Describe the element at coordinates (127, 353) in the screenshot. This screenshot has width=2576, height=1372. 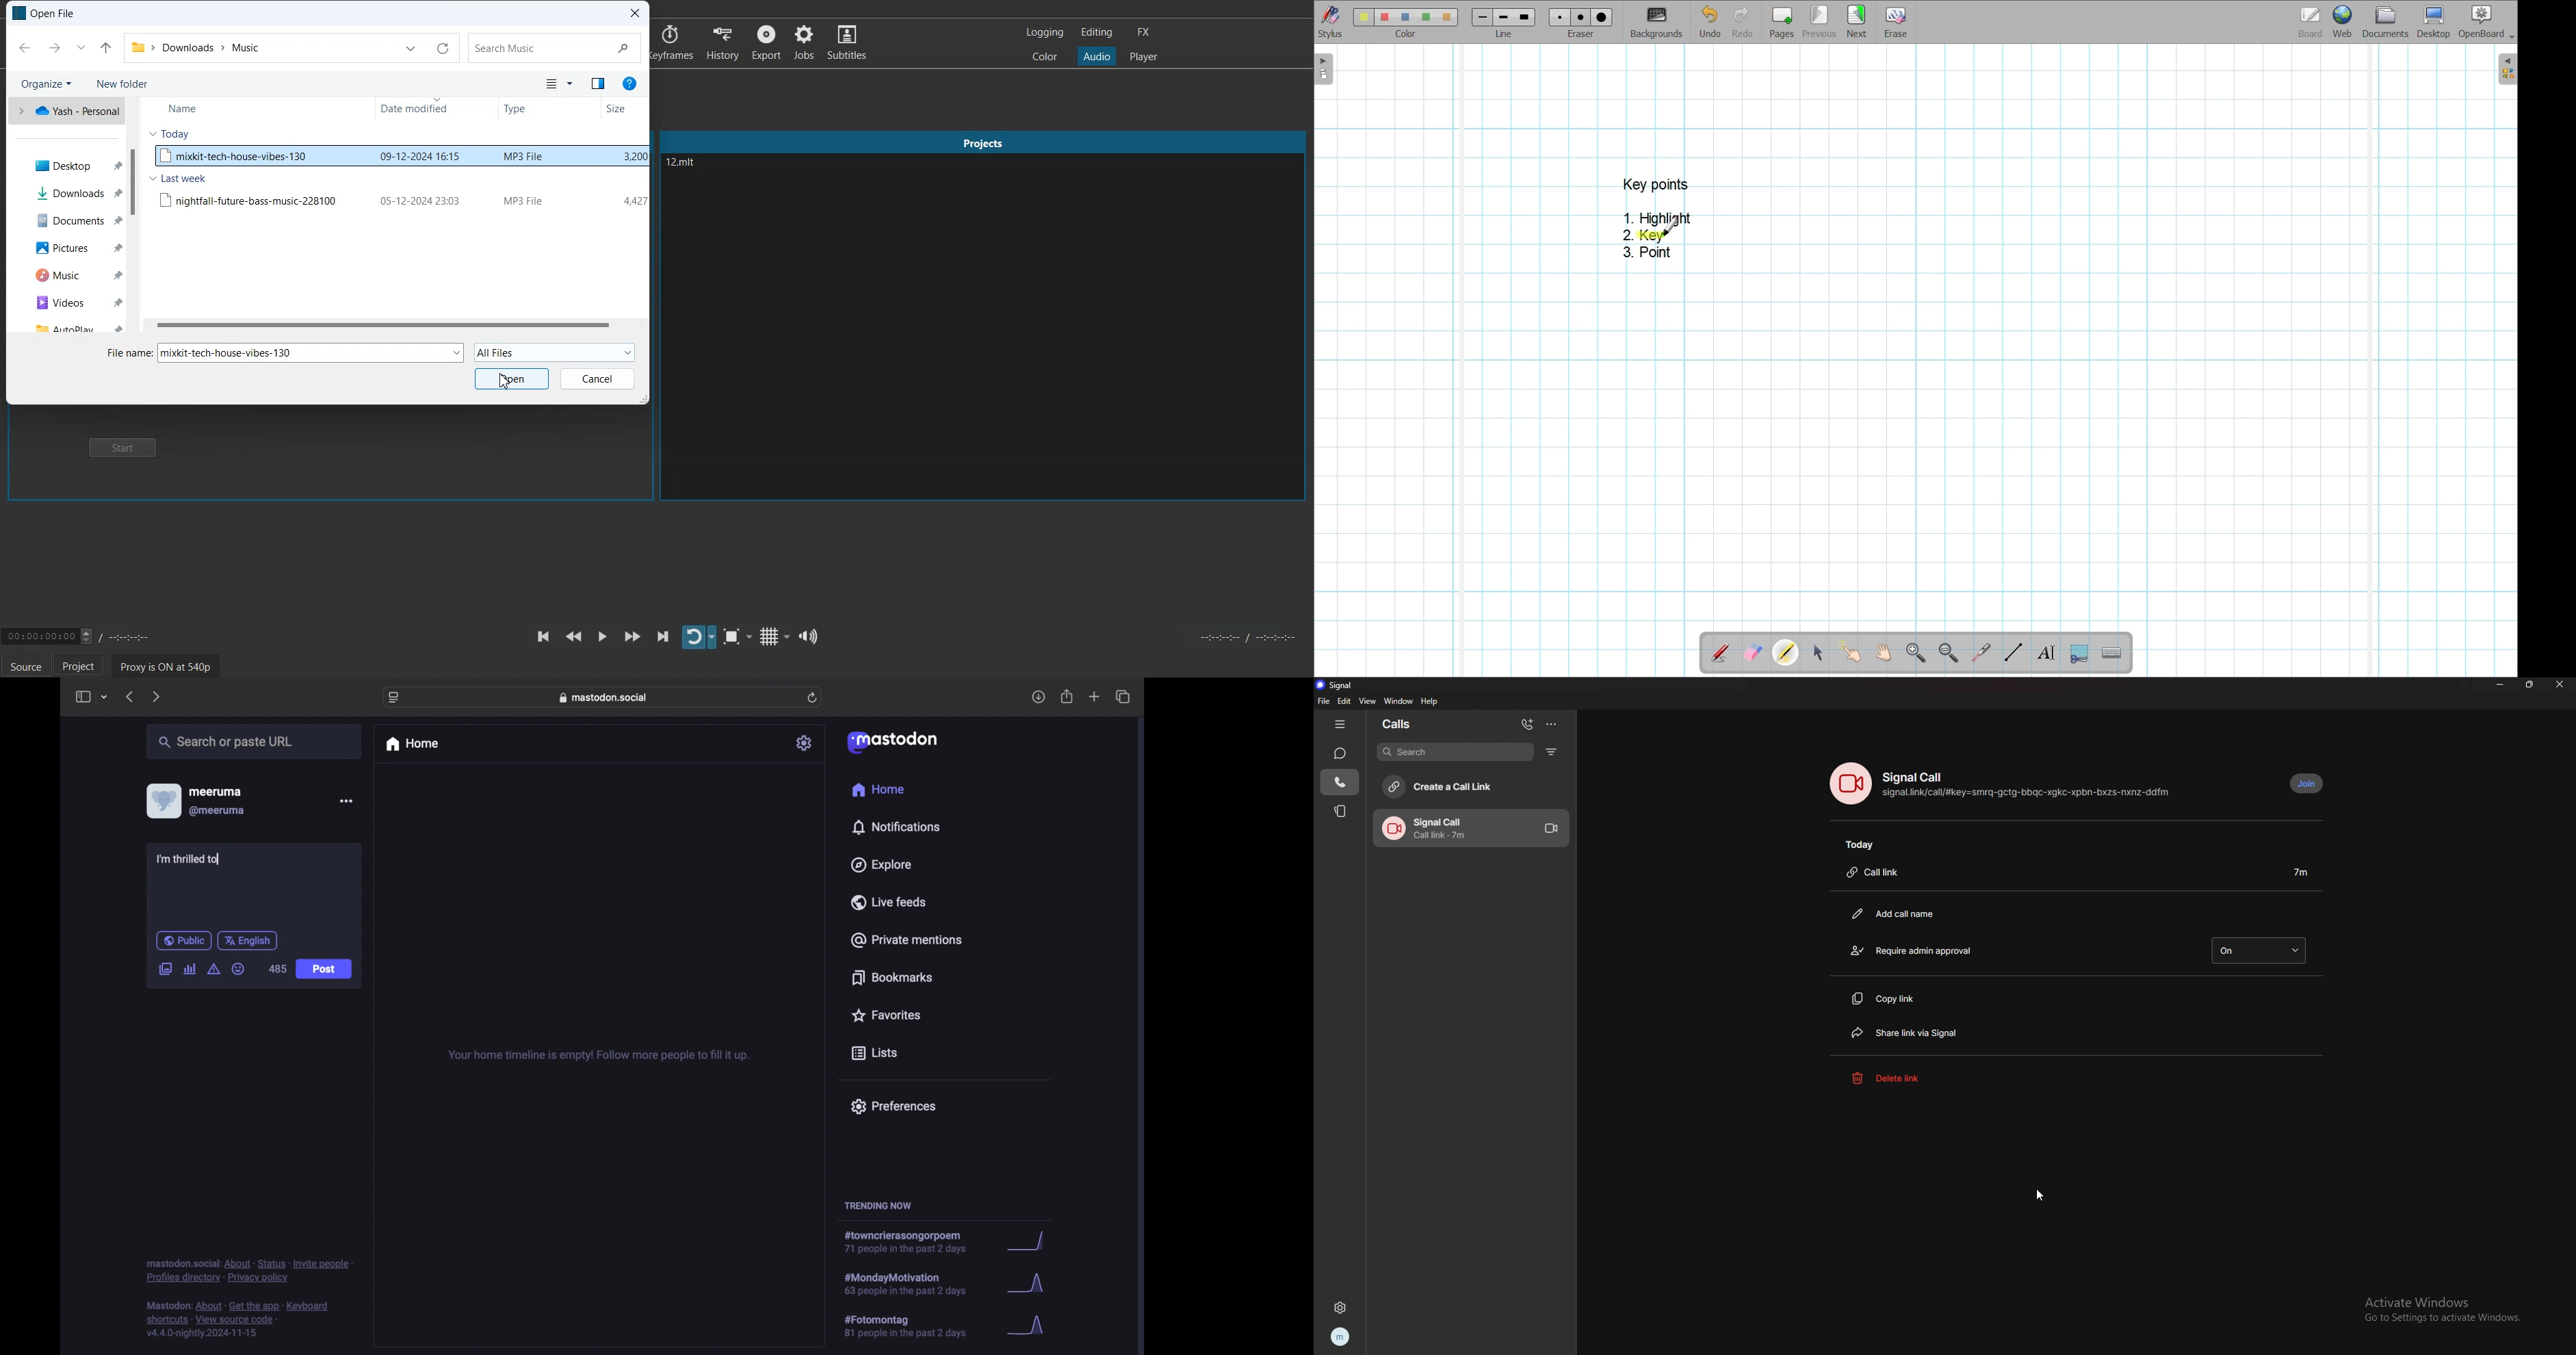
I see `Enter File Name` at that location.